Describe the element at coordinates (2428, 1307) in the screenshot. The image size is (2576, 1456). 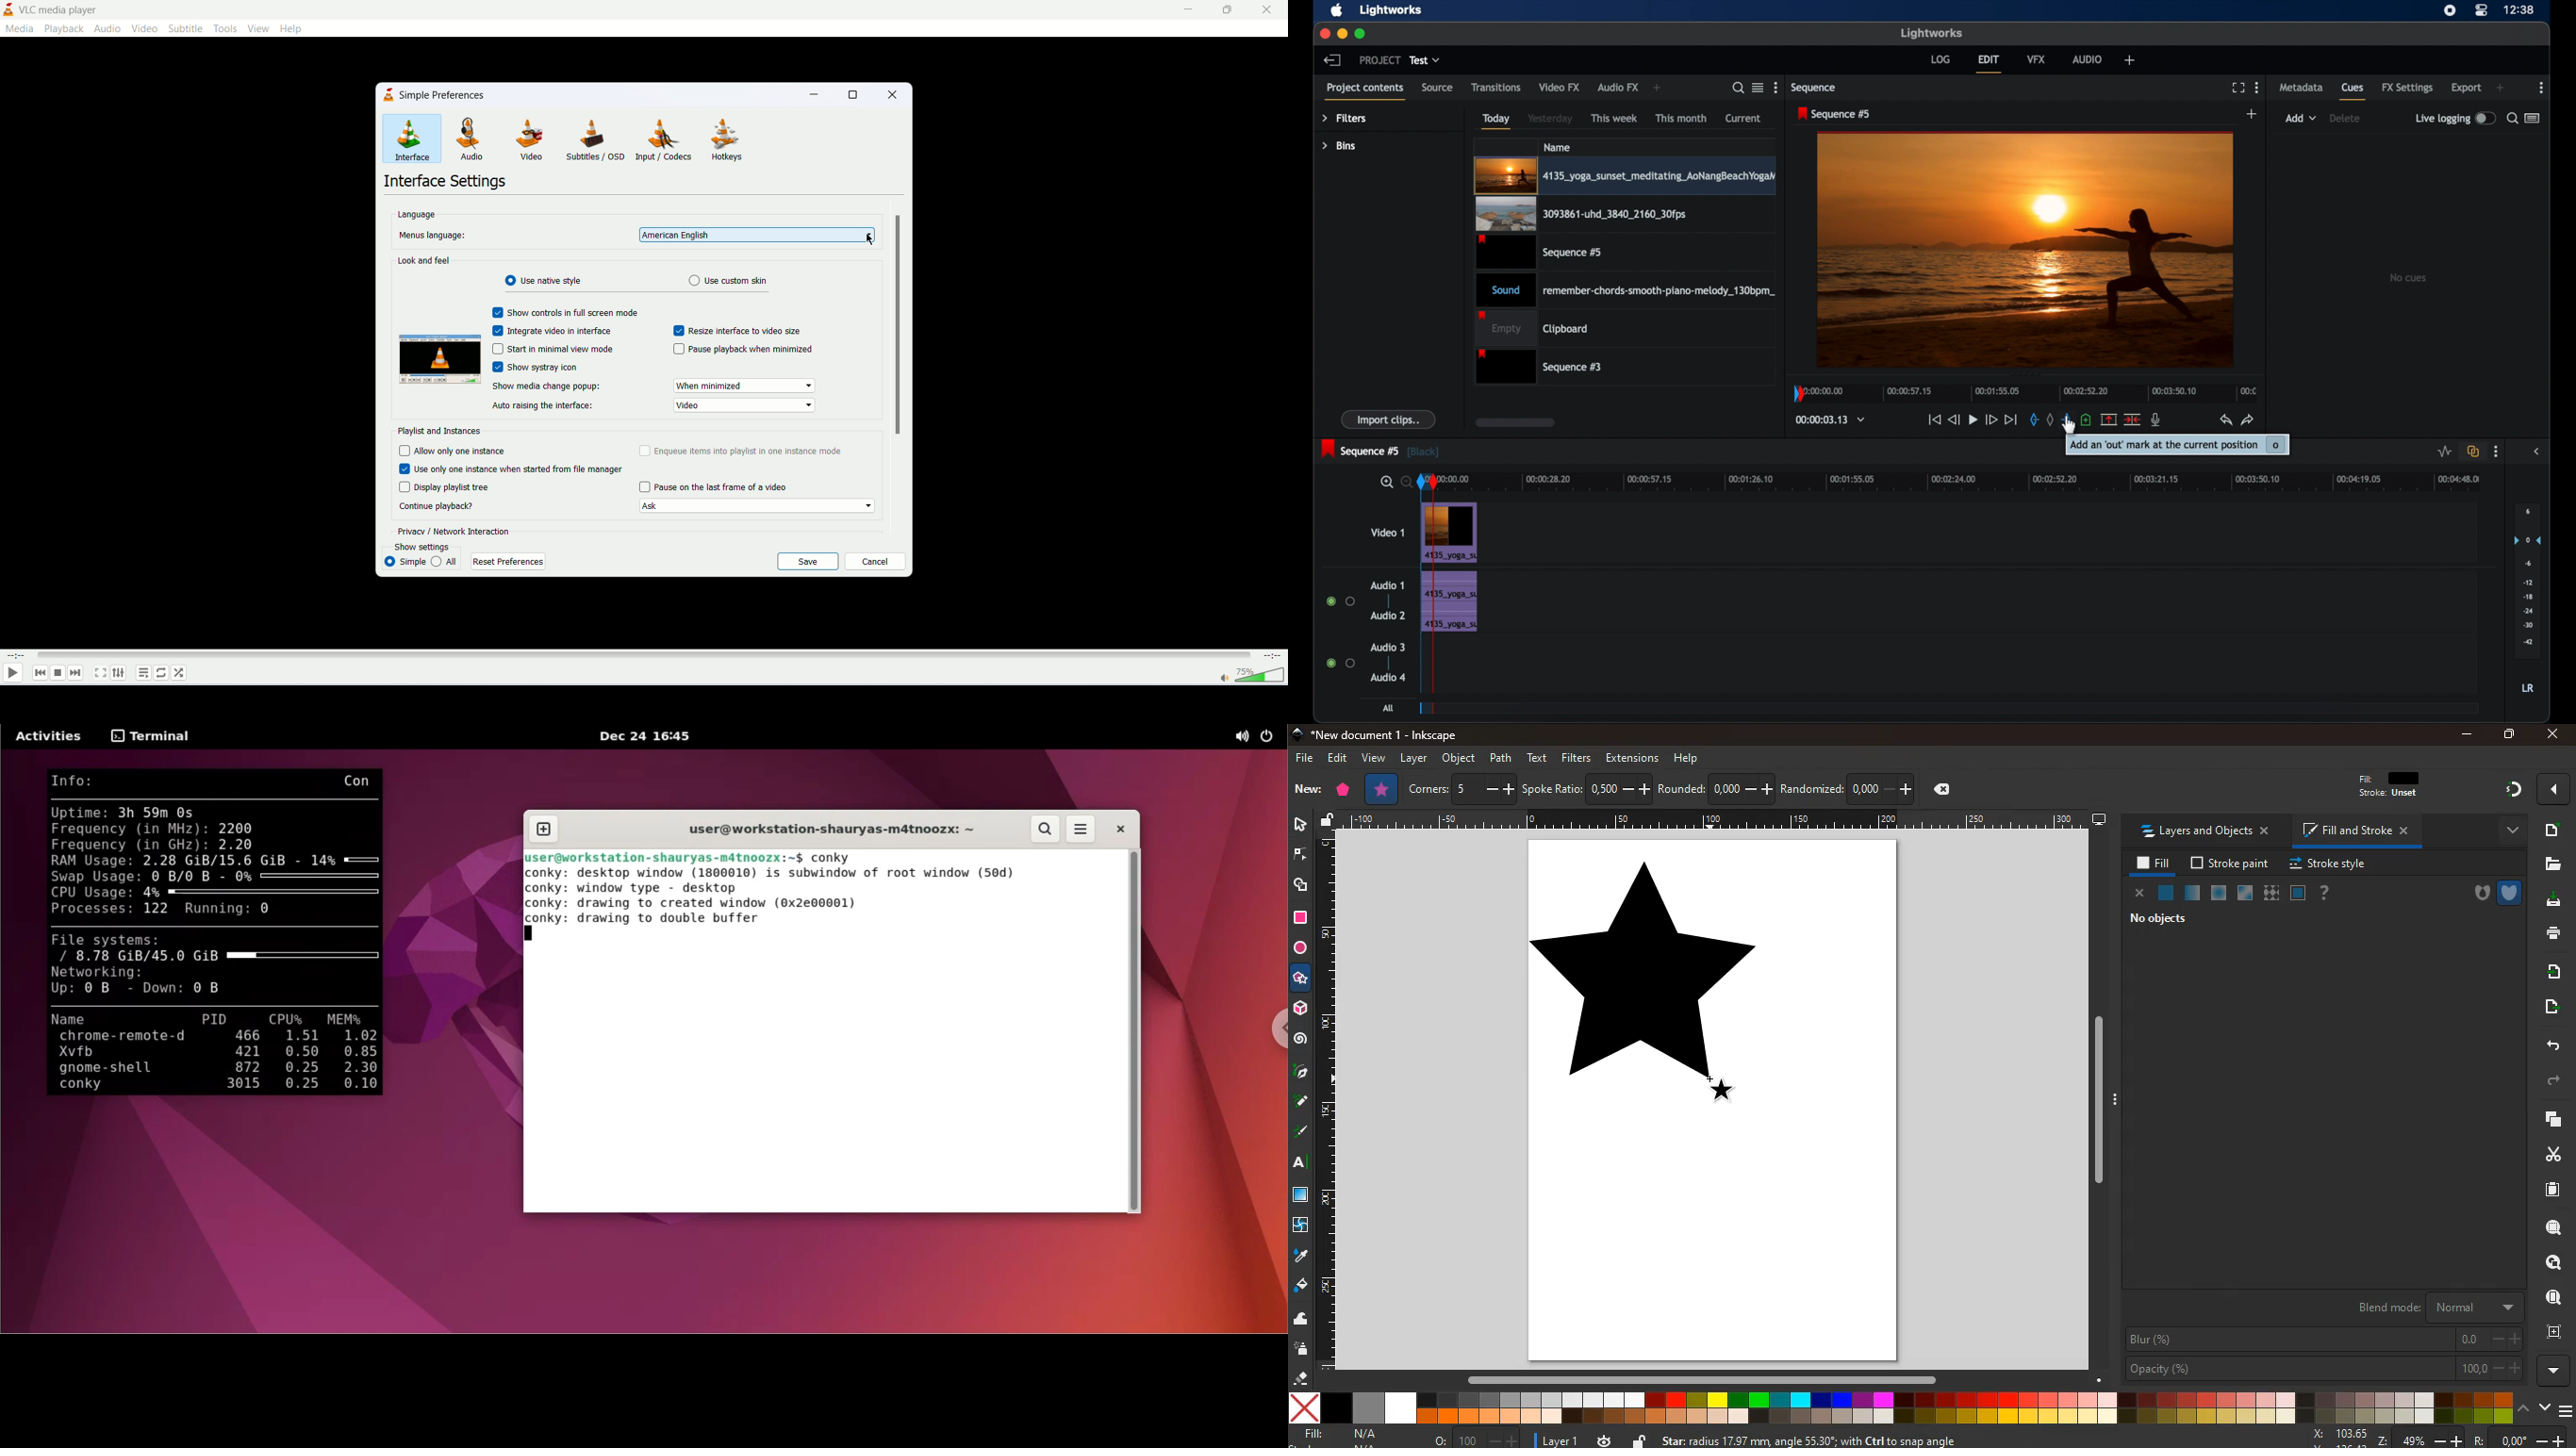
I see `blend mode` at that location.